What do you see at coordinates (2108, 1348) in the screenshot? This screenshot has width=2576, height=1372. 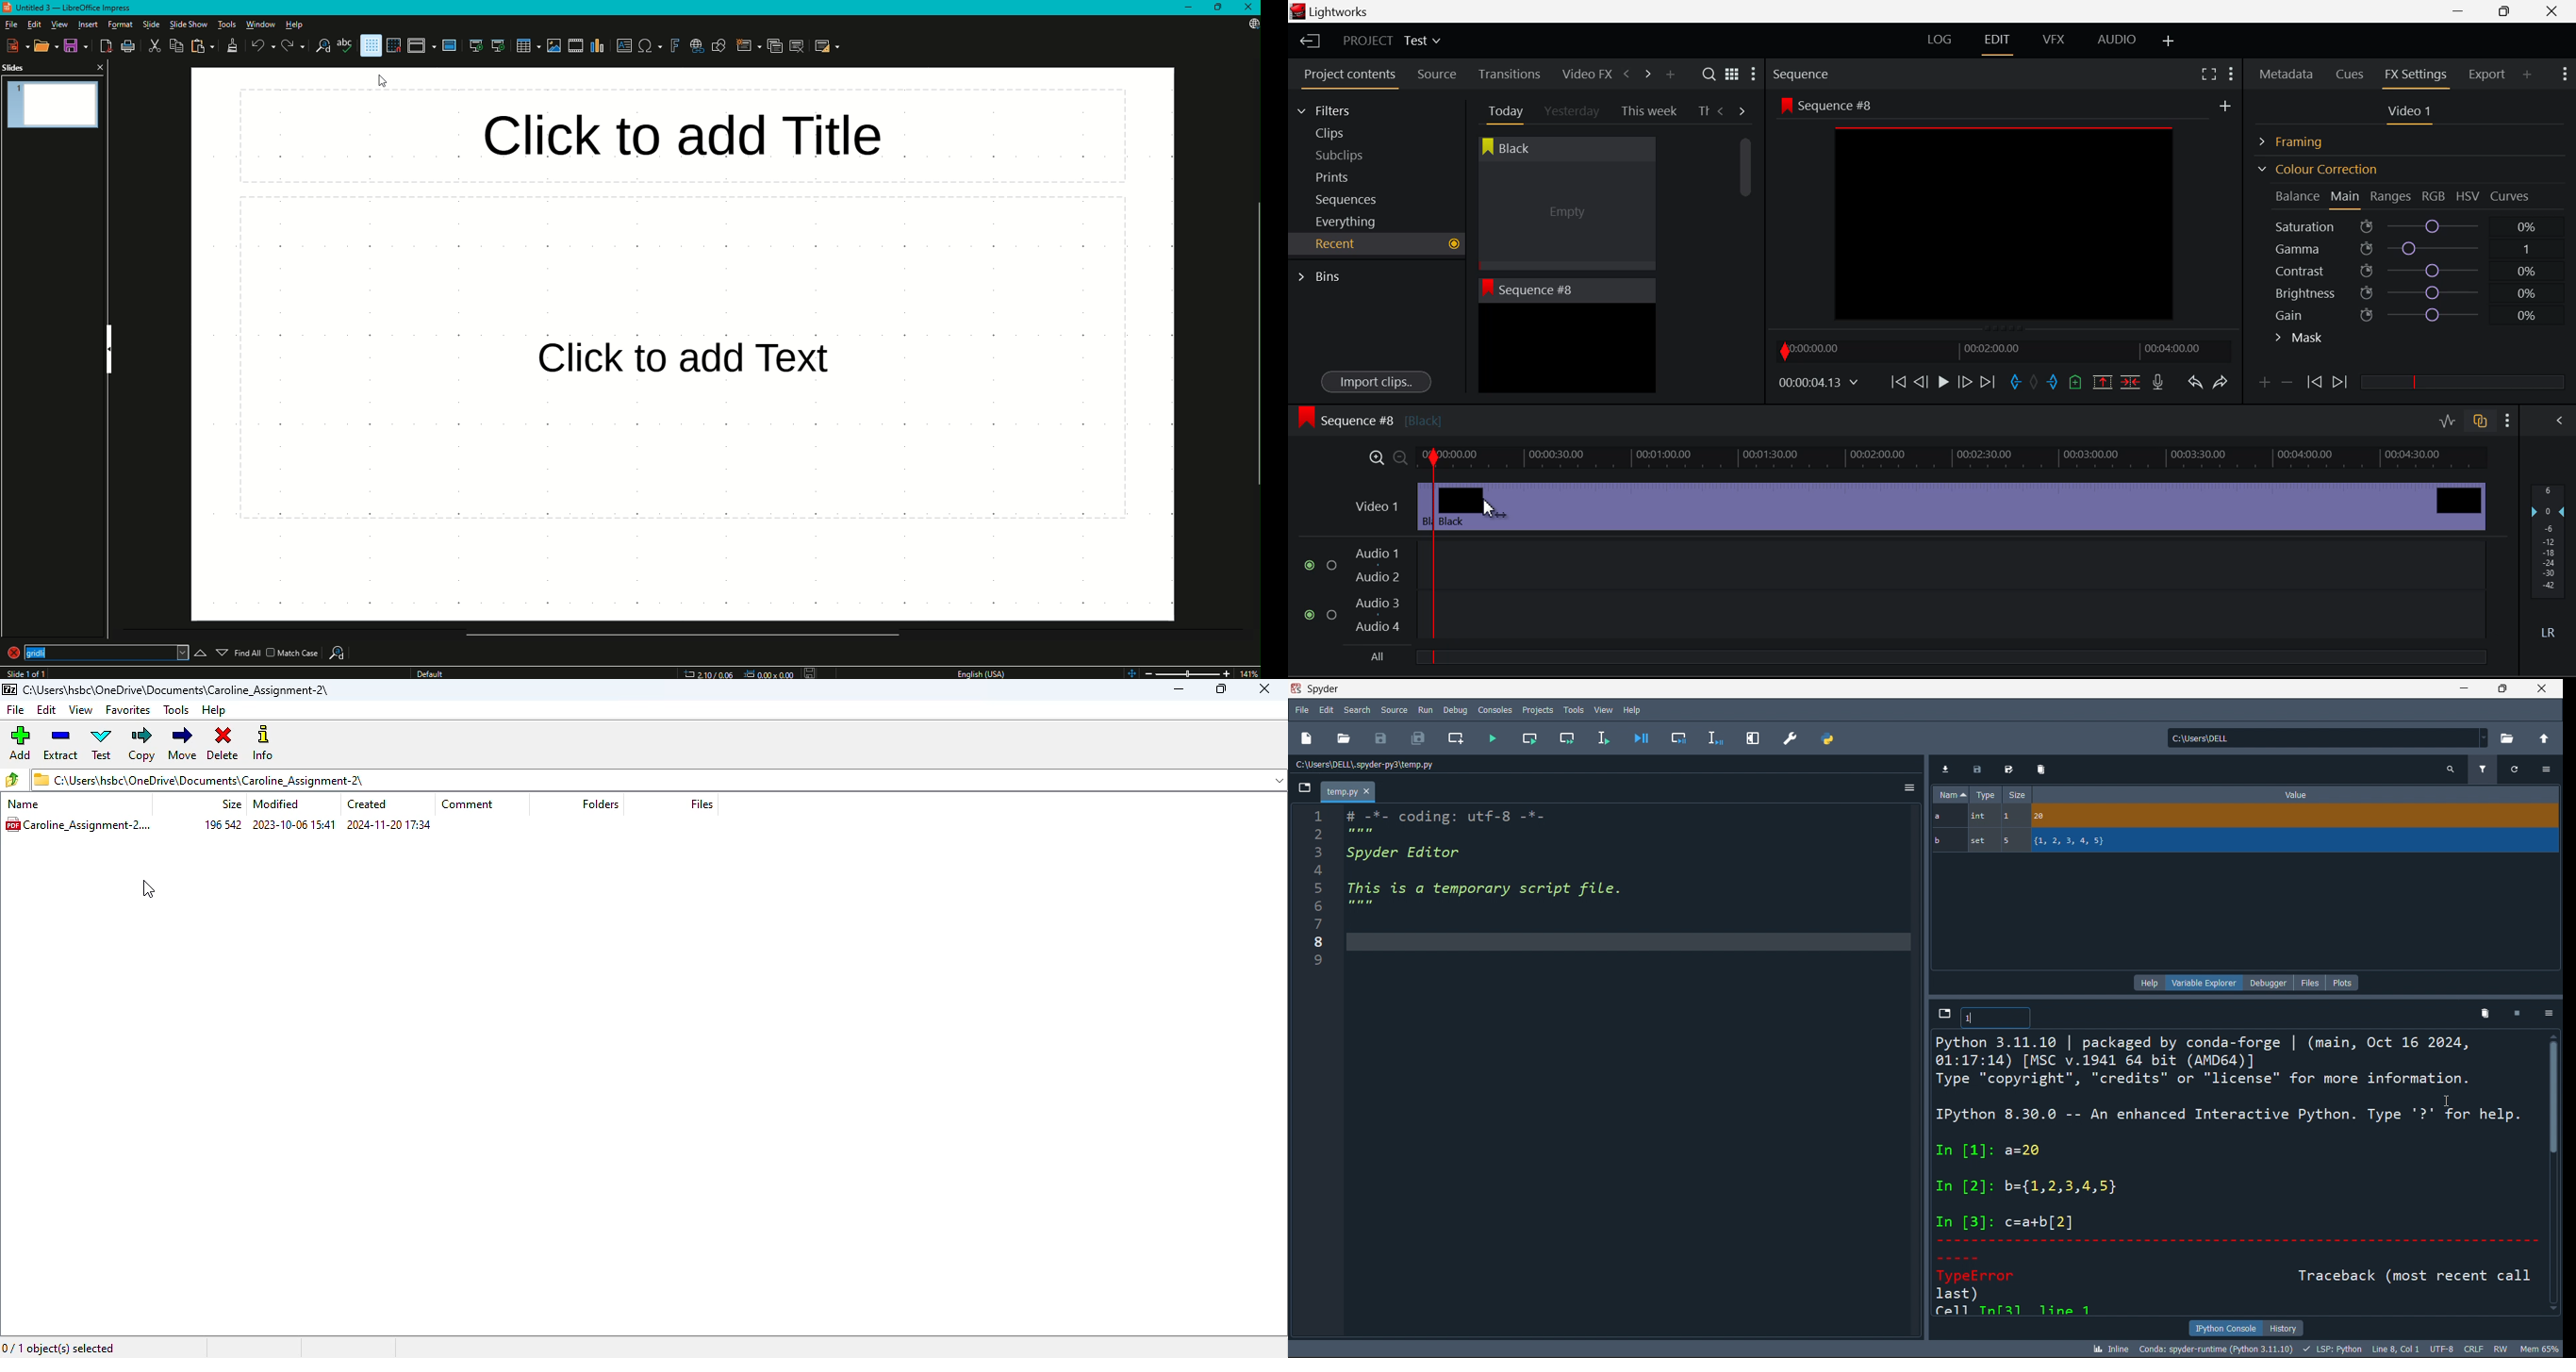 I see `INLINE` at bounding box center [2108, 1348].